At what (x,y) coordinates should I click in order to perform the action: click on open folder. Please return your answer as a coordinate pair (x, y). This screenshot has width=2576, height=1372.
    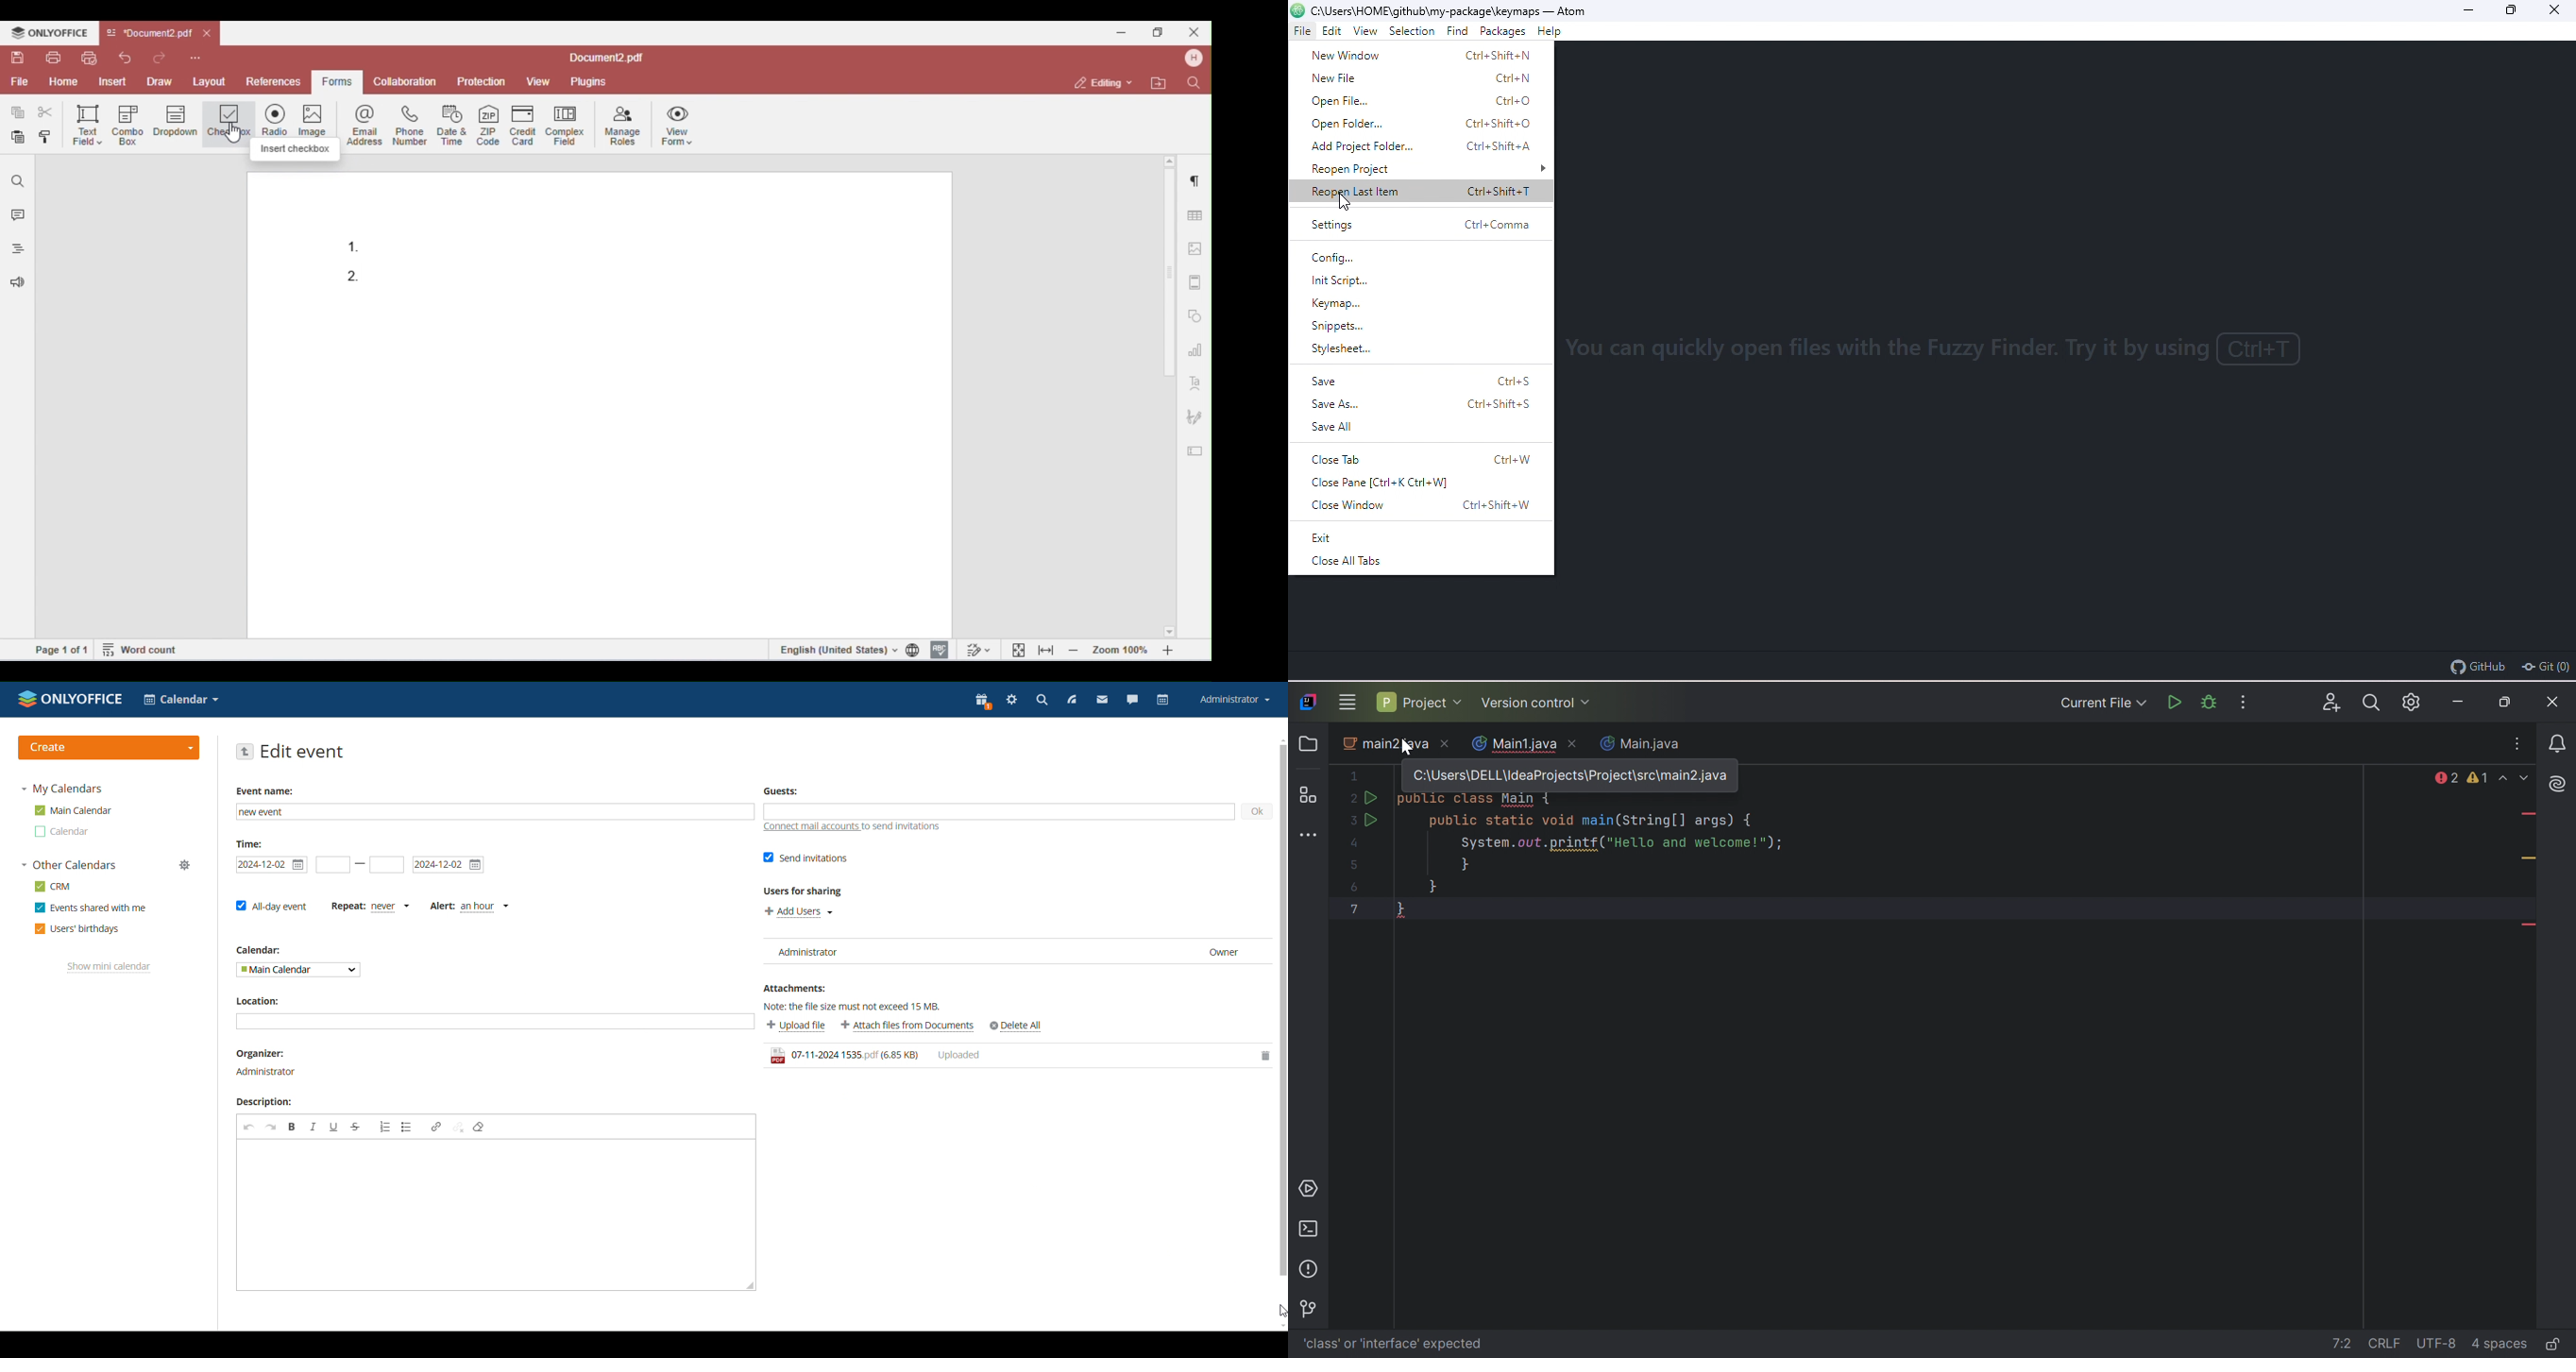
    Looking at the image, I should click on (1419, 126).